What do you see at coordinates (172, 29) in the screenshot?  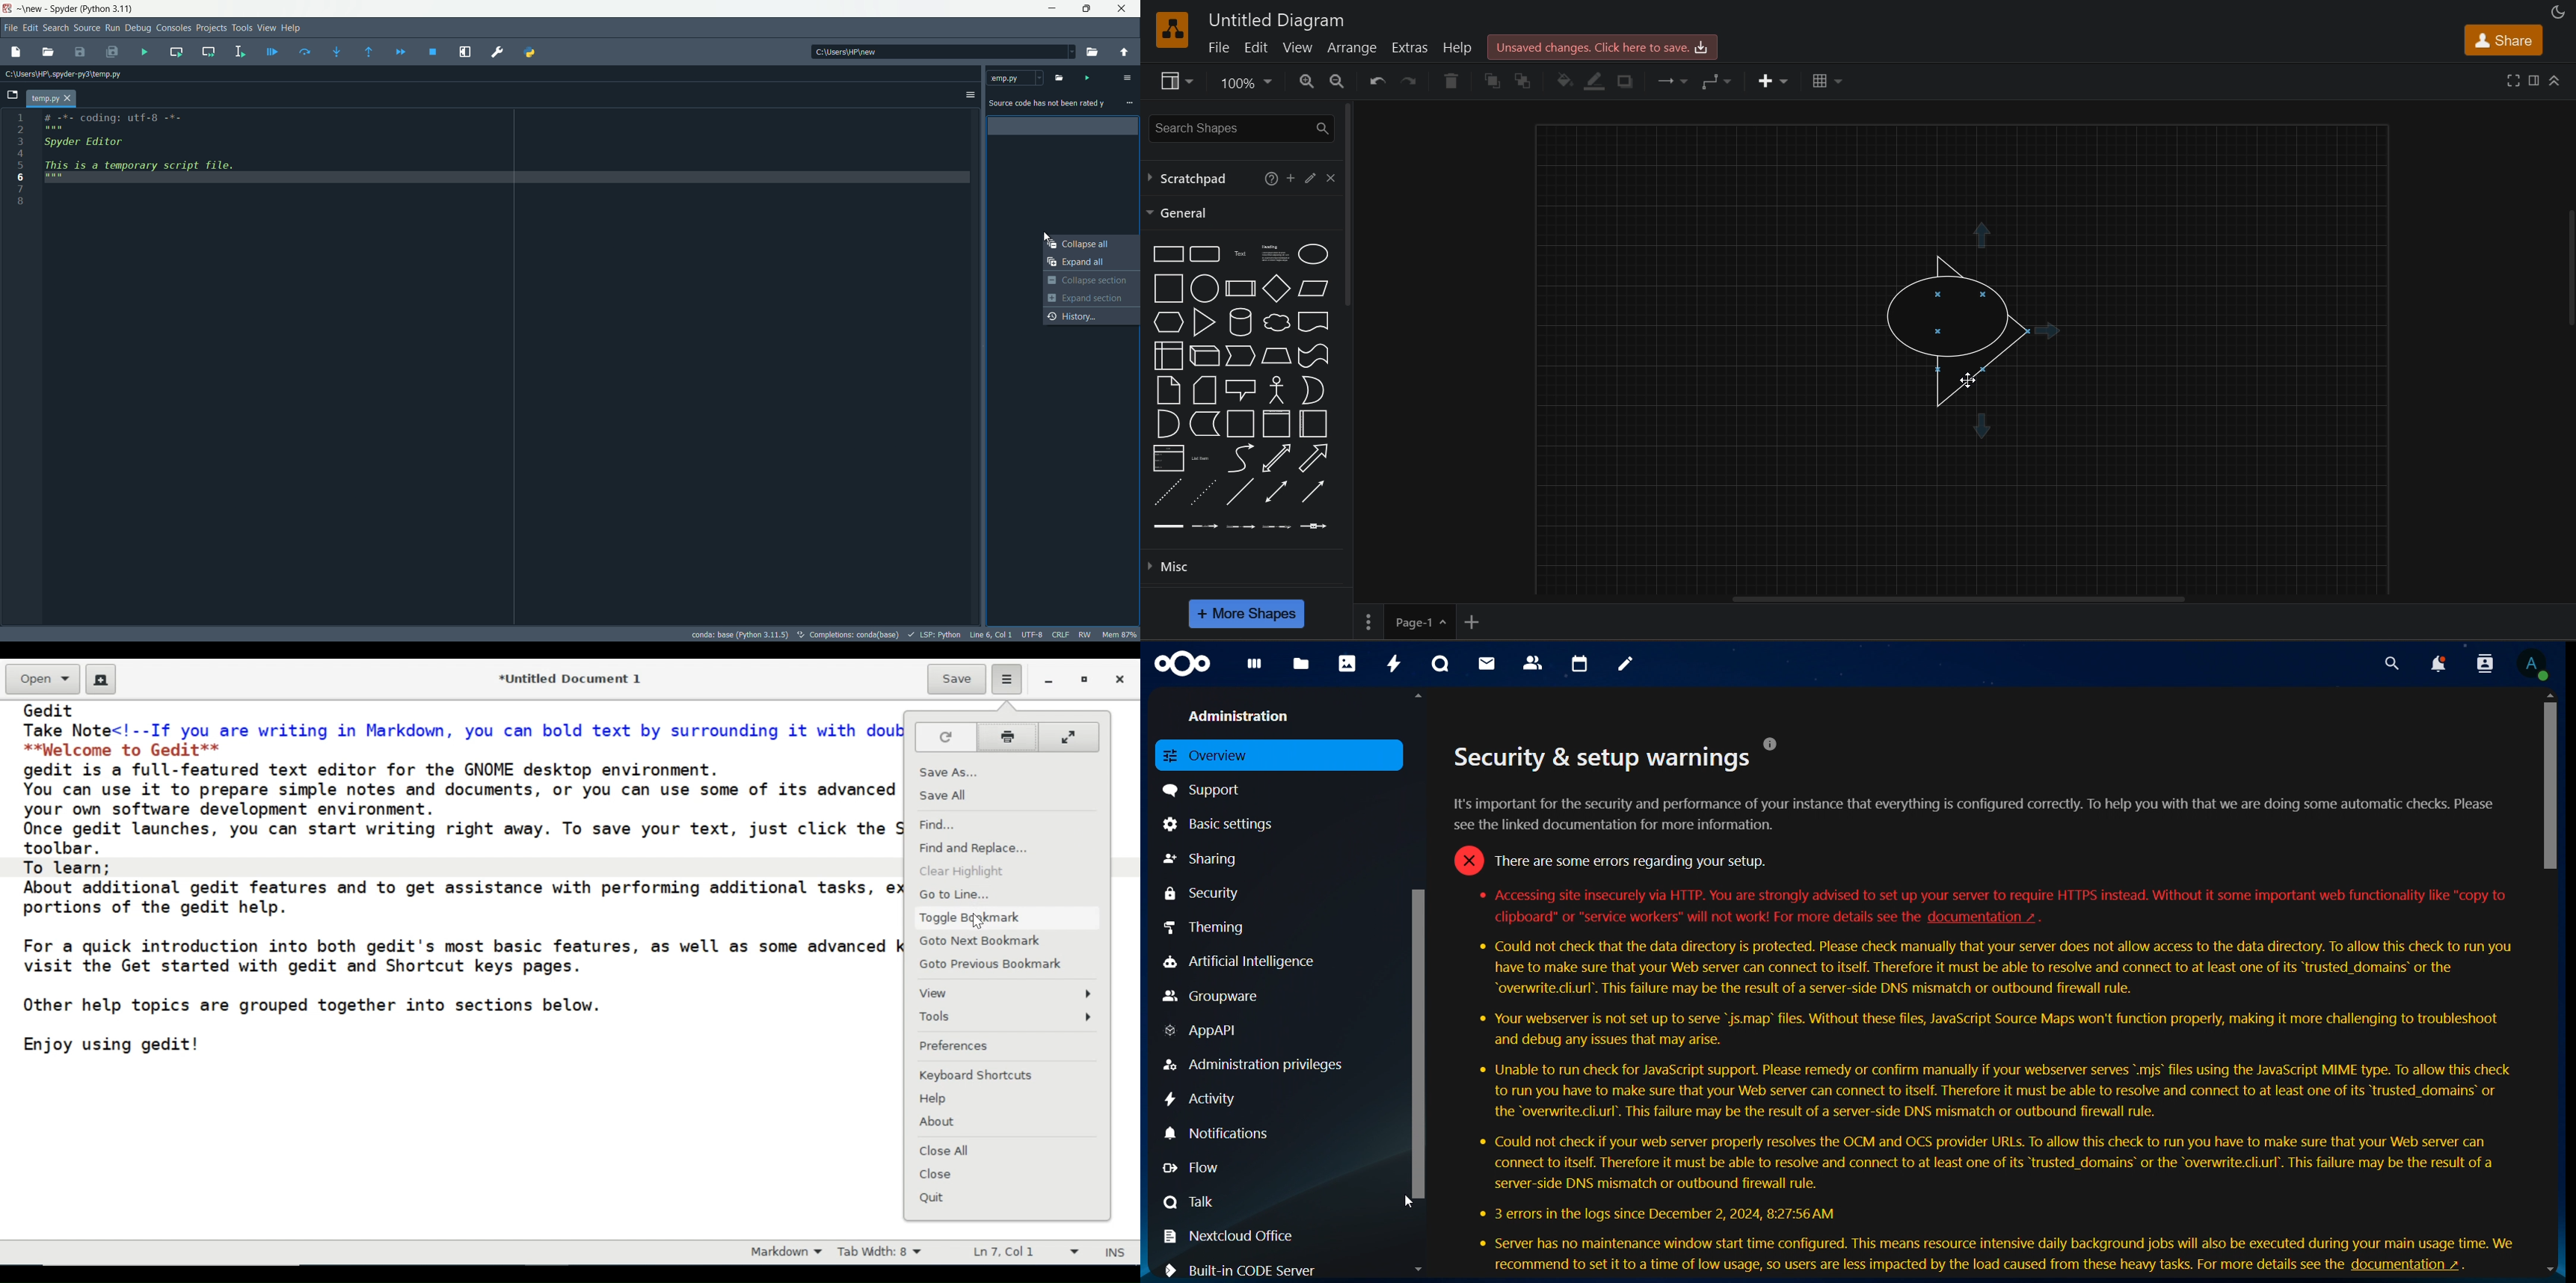 I see `consoles menu` at bounding box center [172, 29].